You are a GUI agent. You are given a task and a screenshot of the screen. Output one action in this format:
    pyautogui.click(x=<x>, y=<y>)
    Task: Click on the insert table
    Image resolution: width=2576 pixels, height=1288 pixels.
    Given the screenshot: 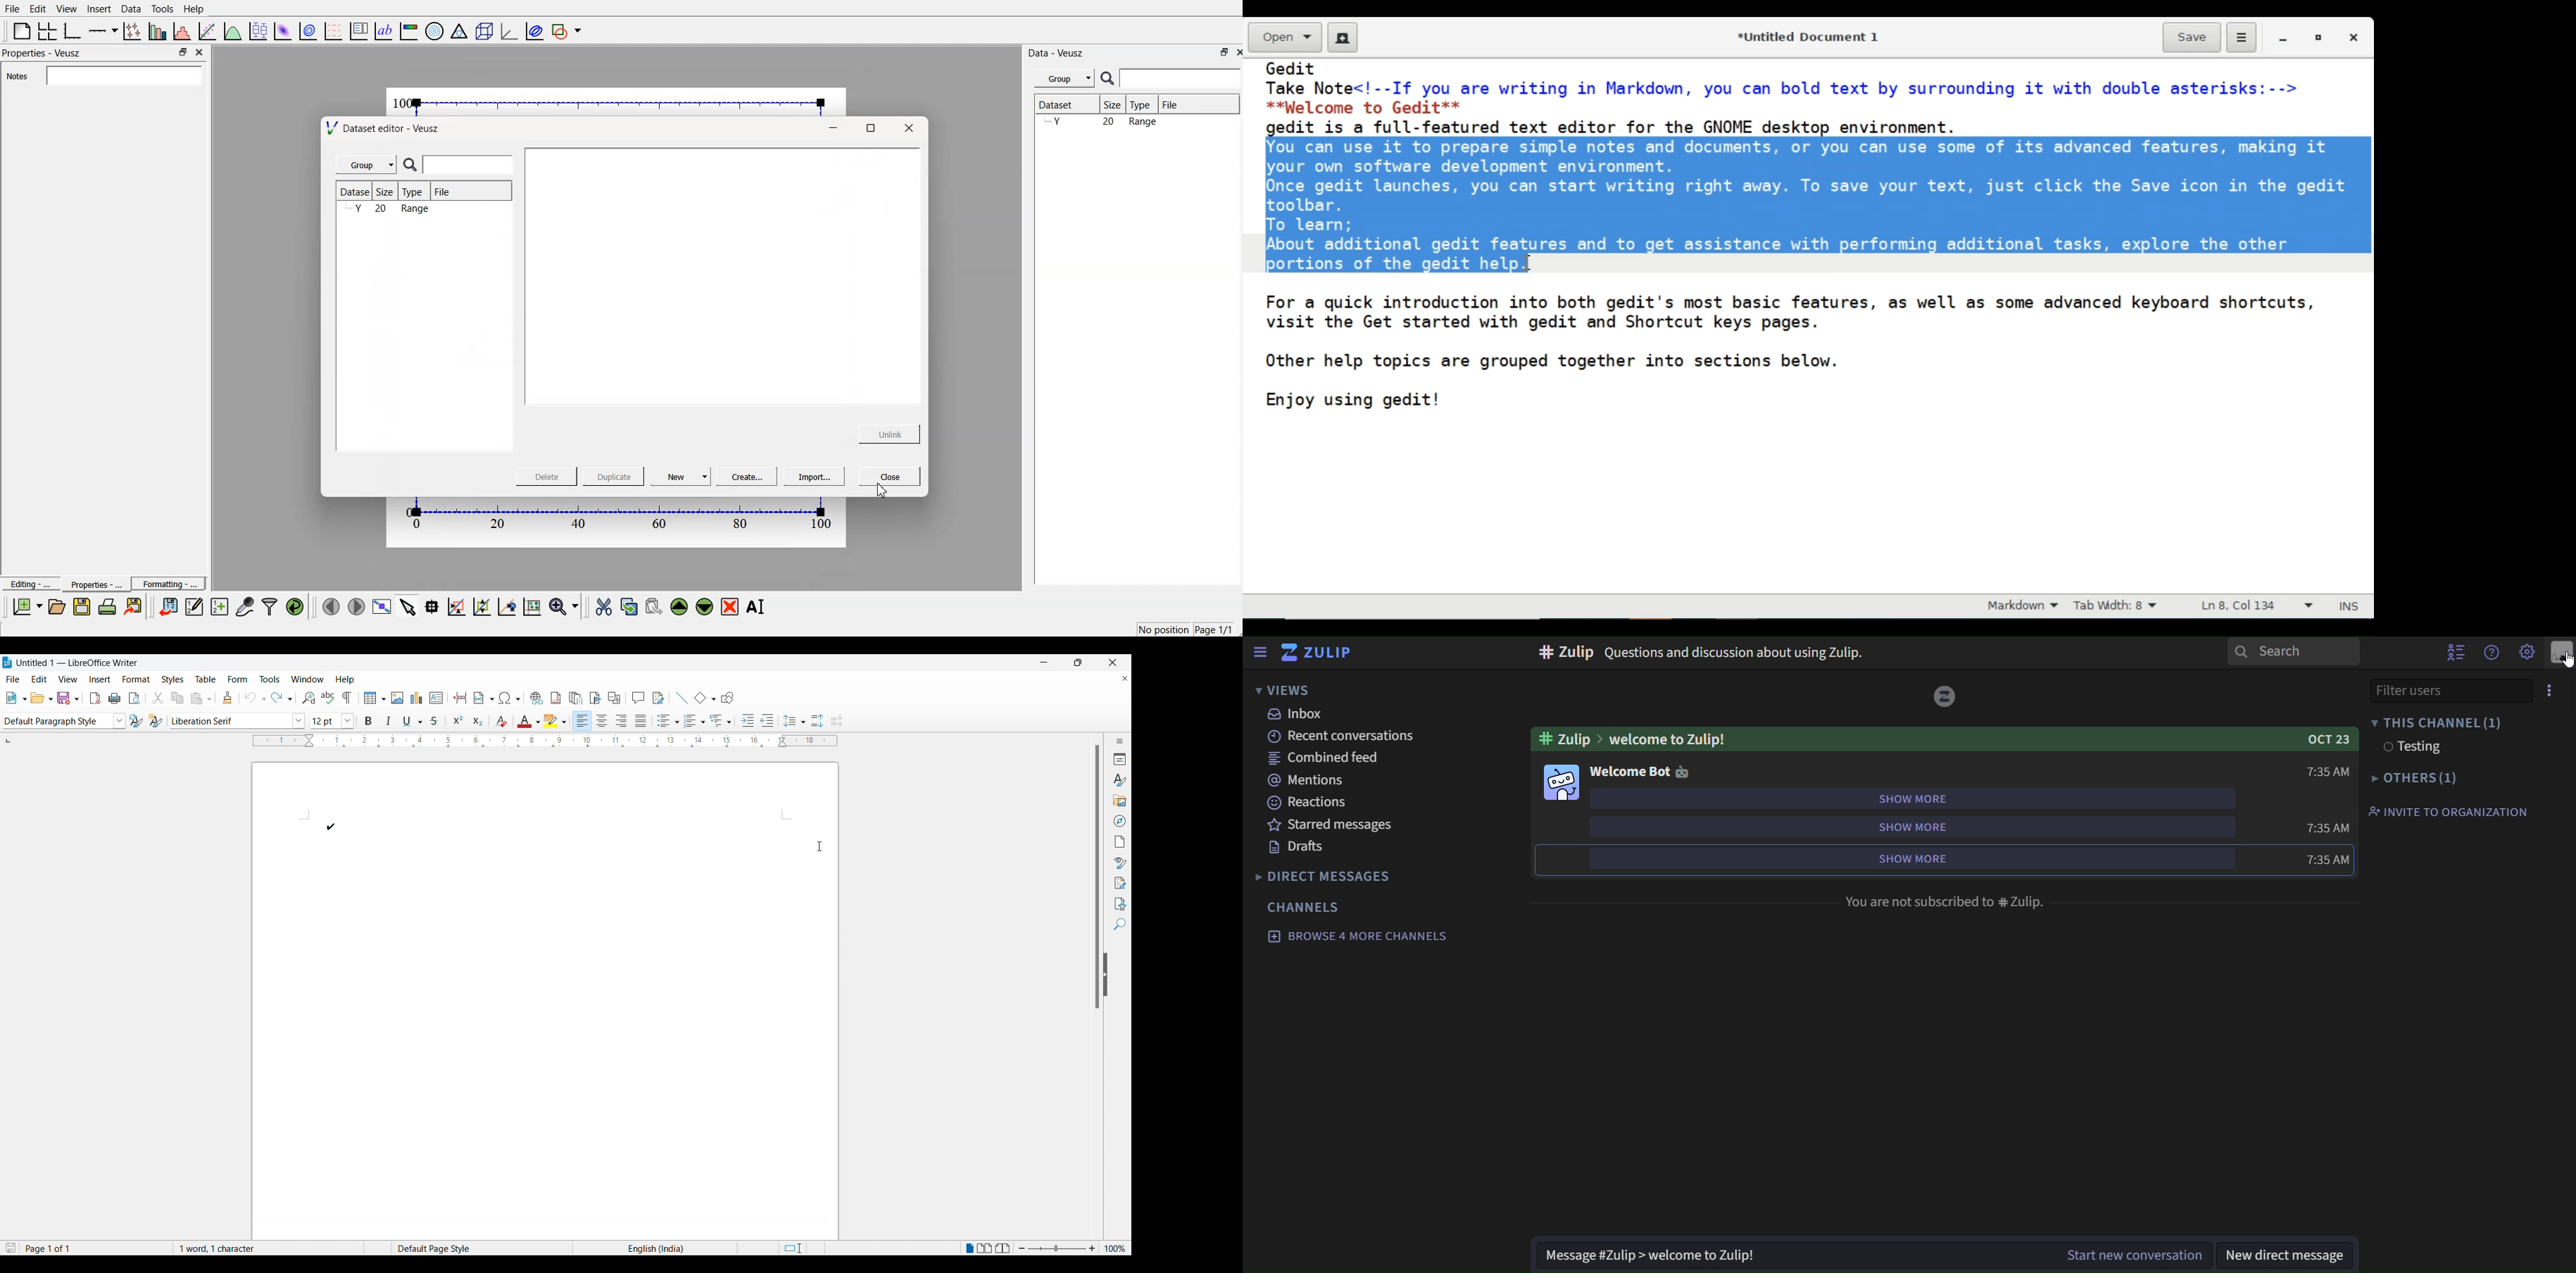 What is the action you would take?
    pyautogui.click(x=374, y=698)
    